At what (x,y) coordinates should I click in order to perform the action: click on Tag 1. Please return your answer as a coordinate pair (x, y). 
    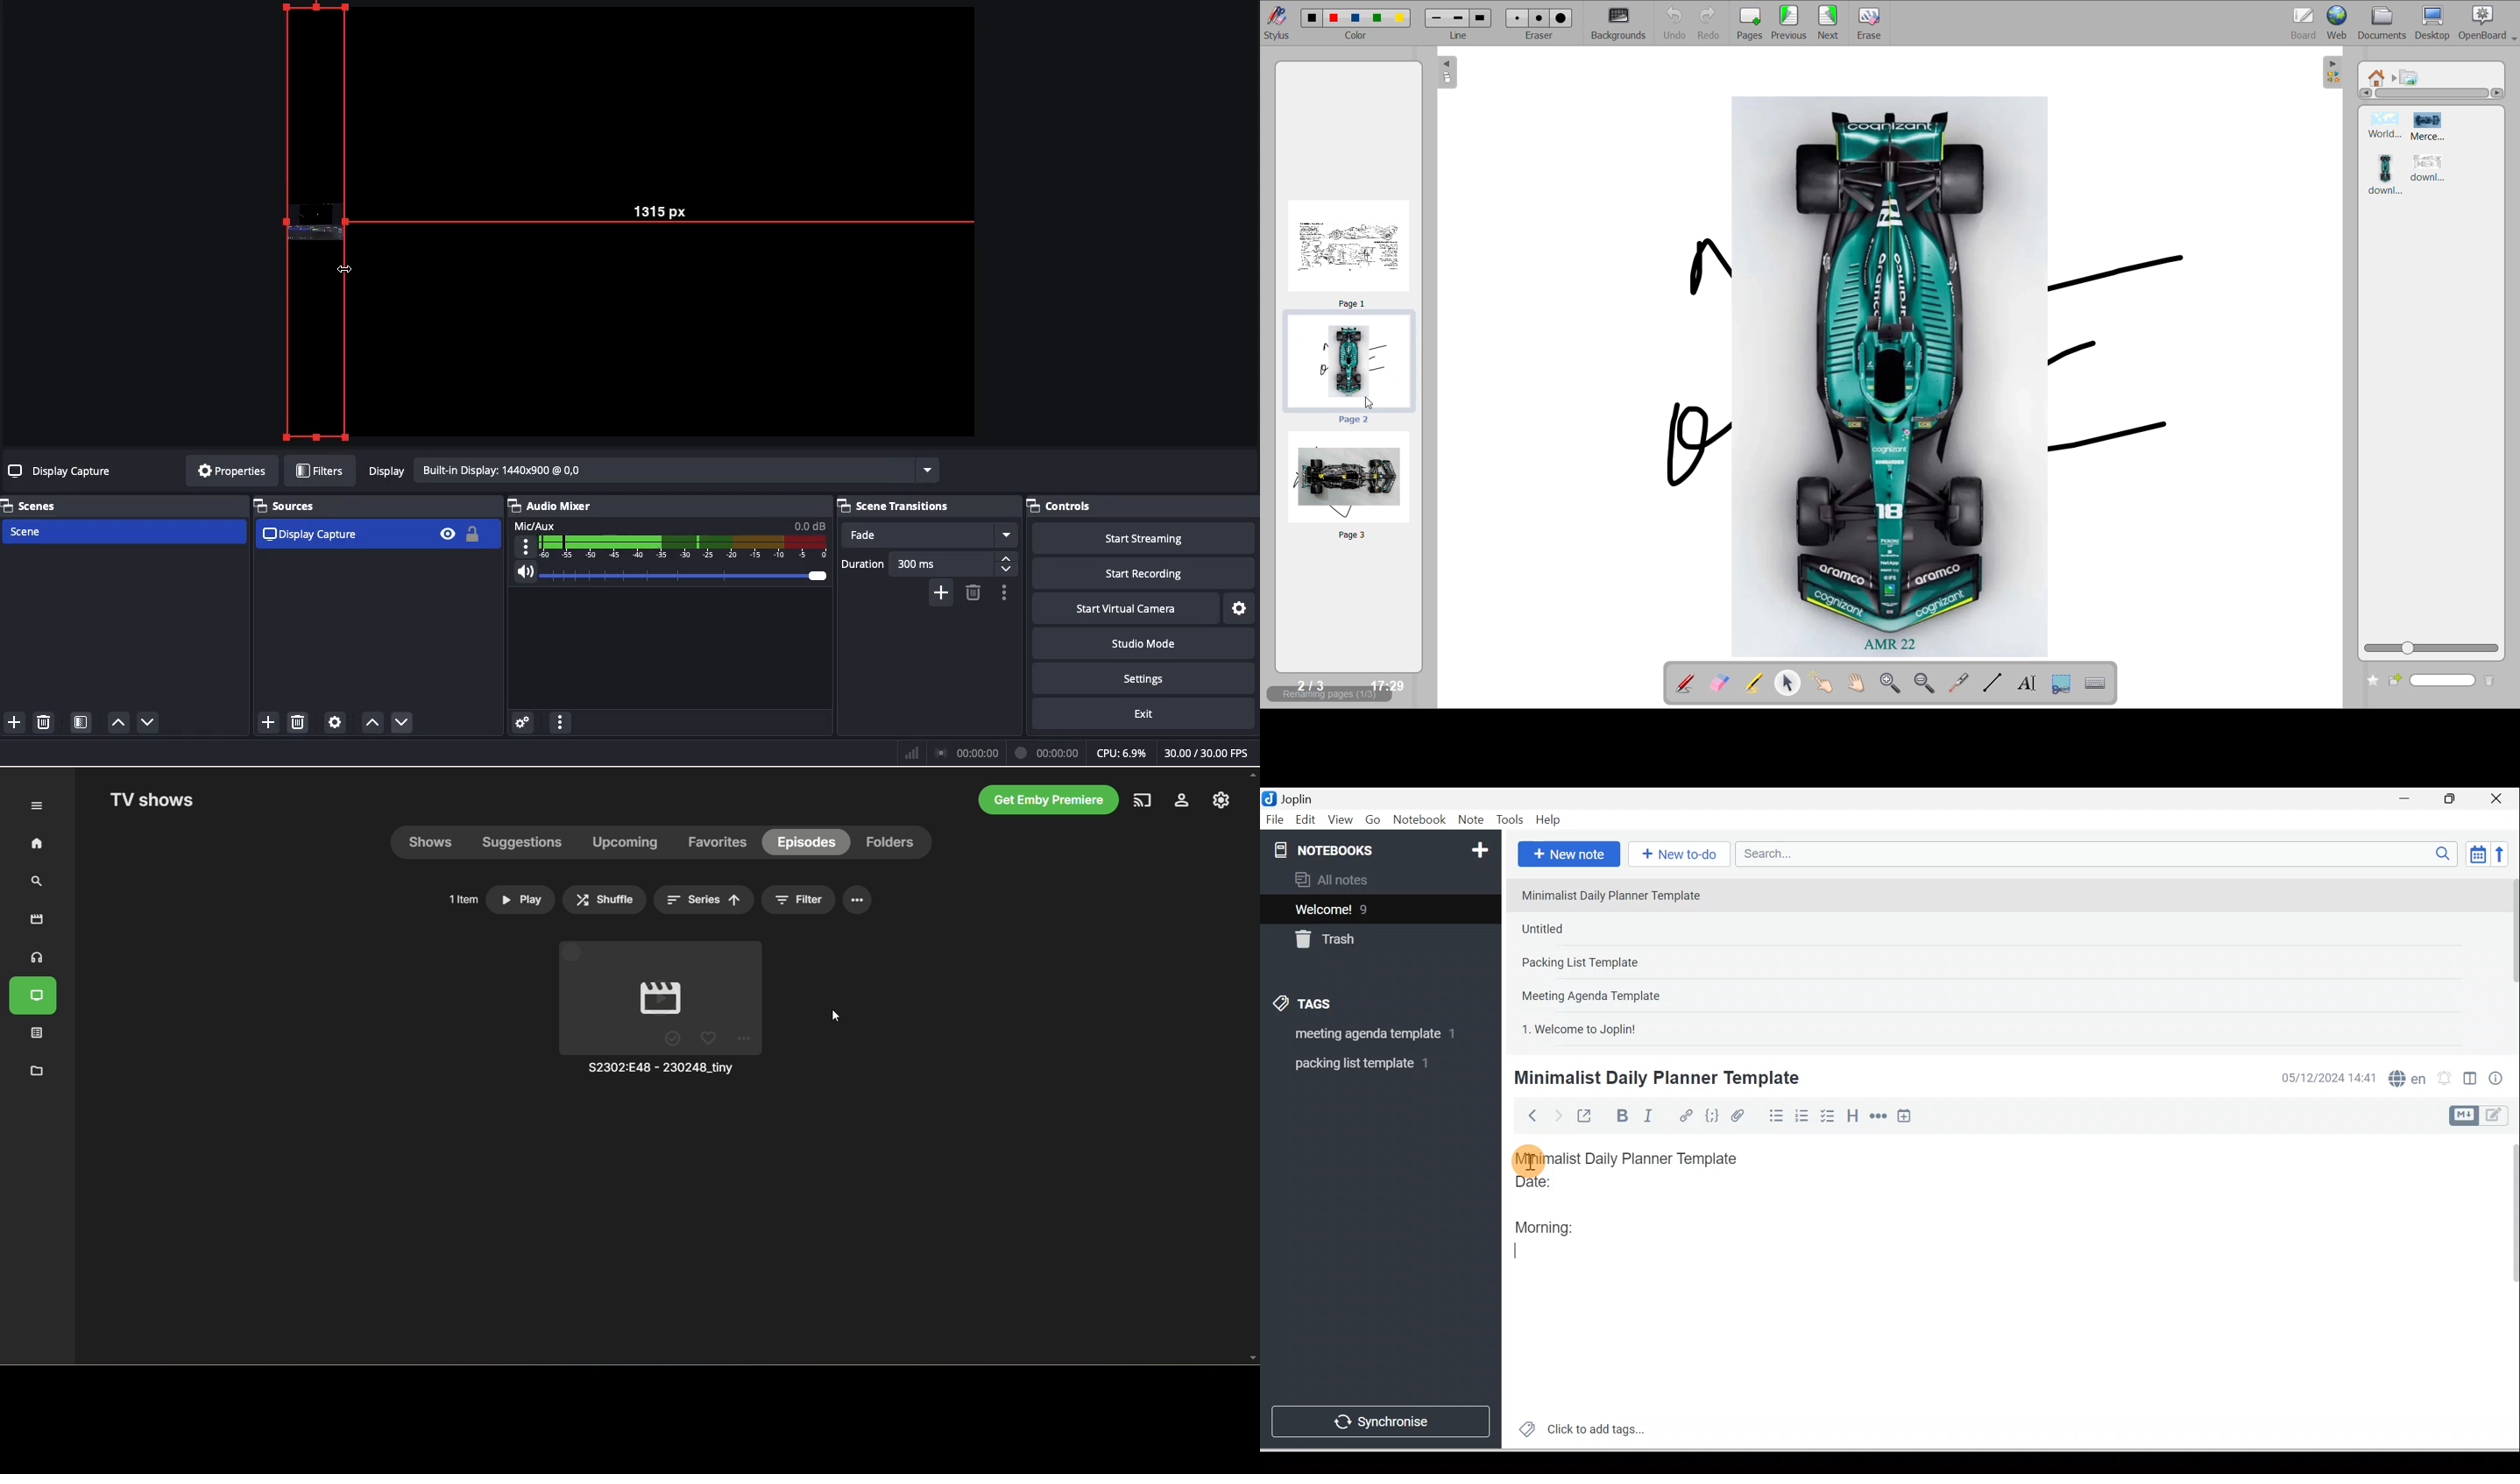
    Looking at the image, I should click on (1363, 1035).